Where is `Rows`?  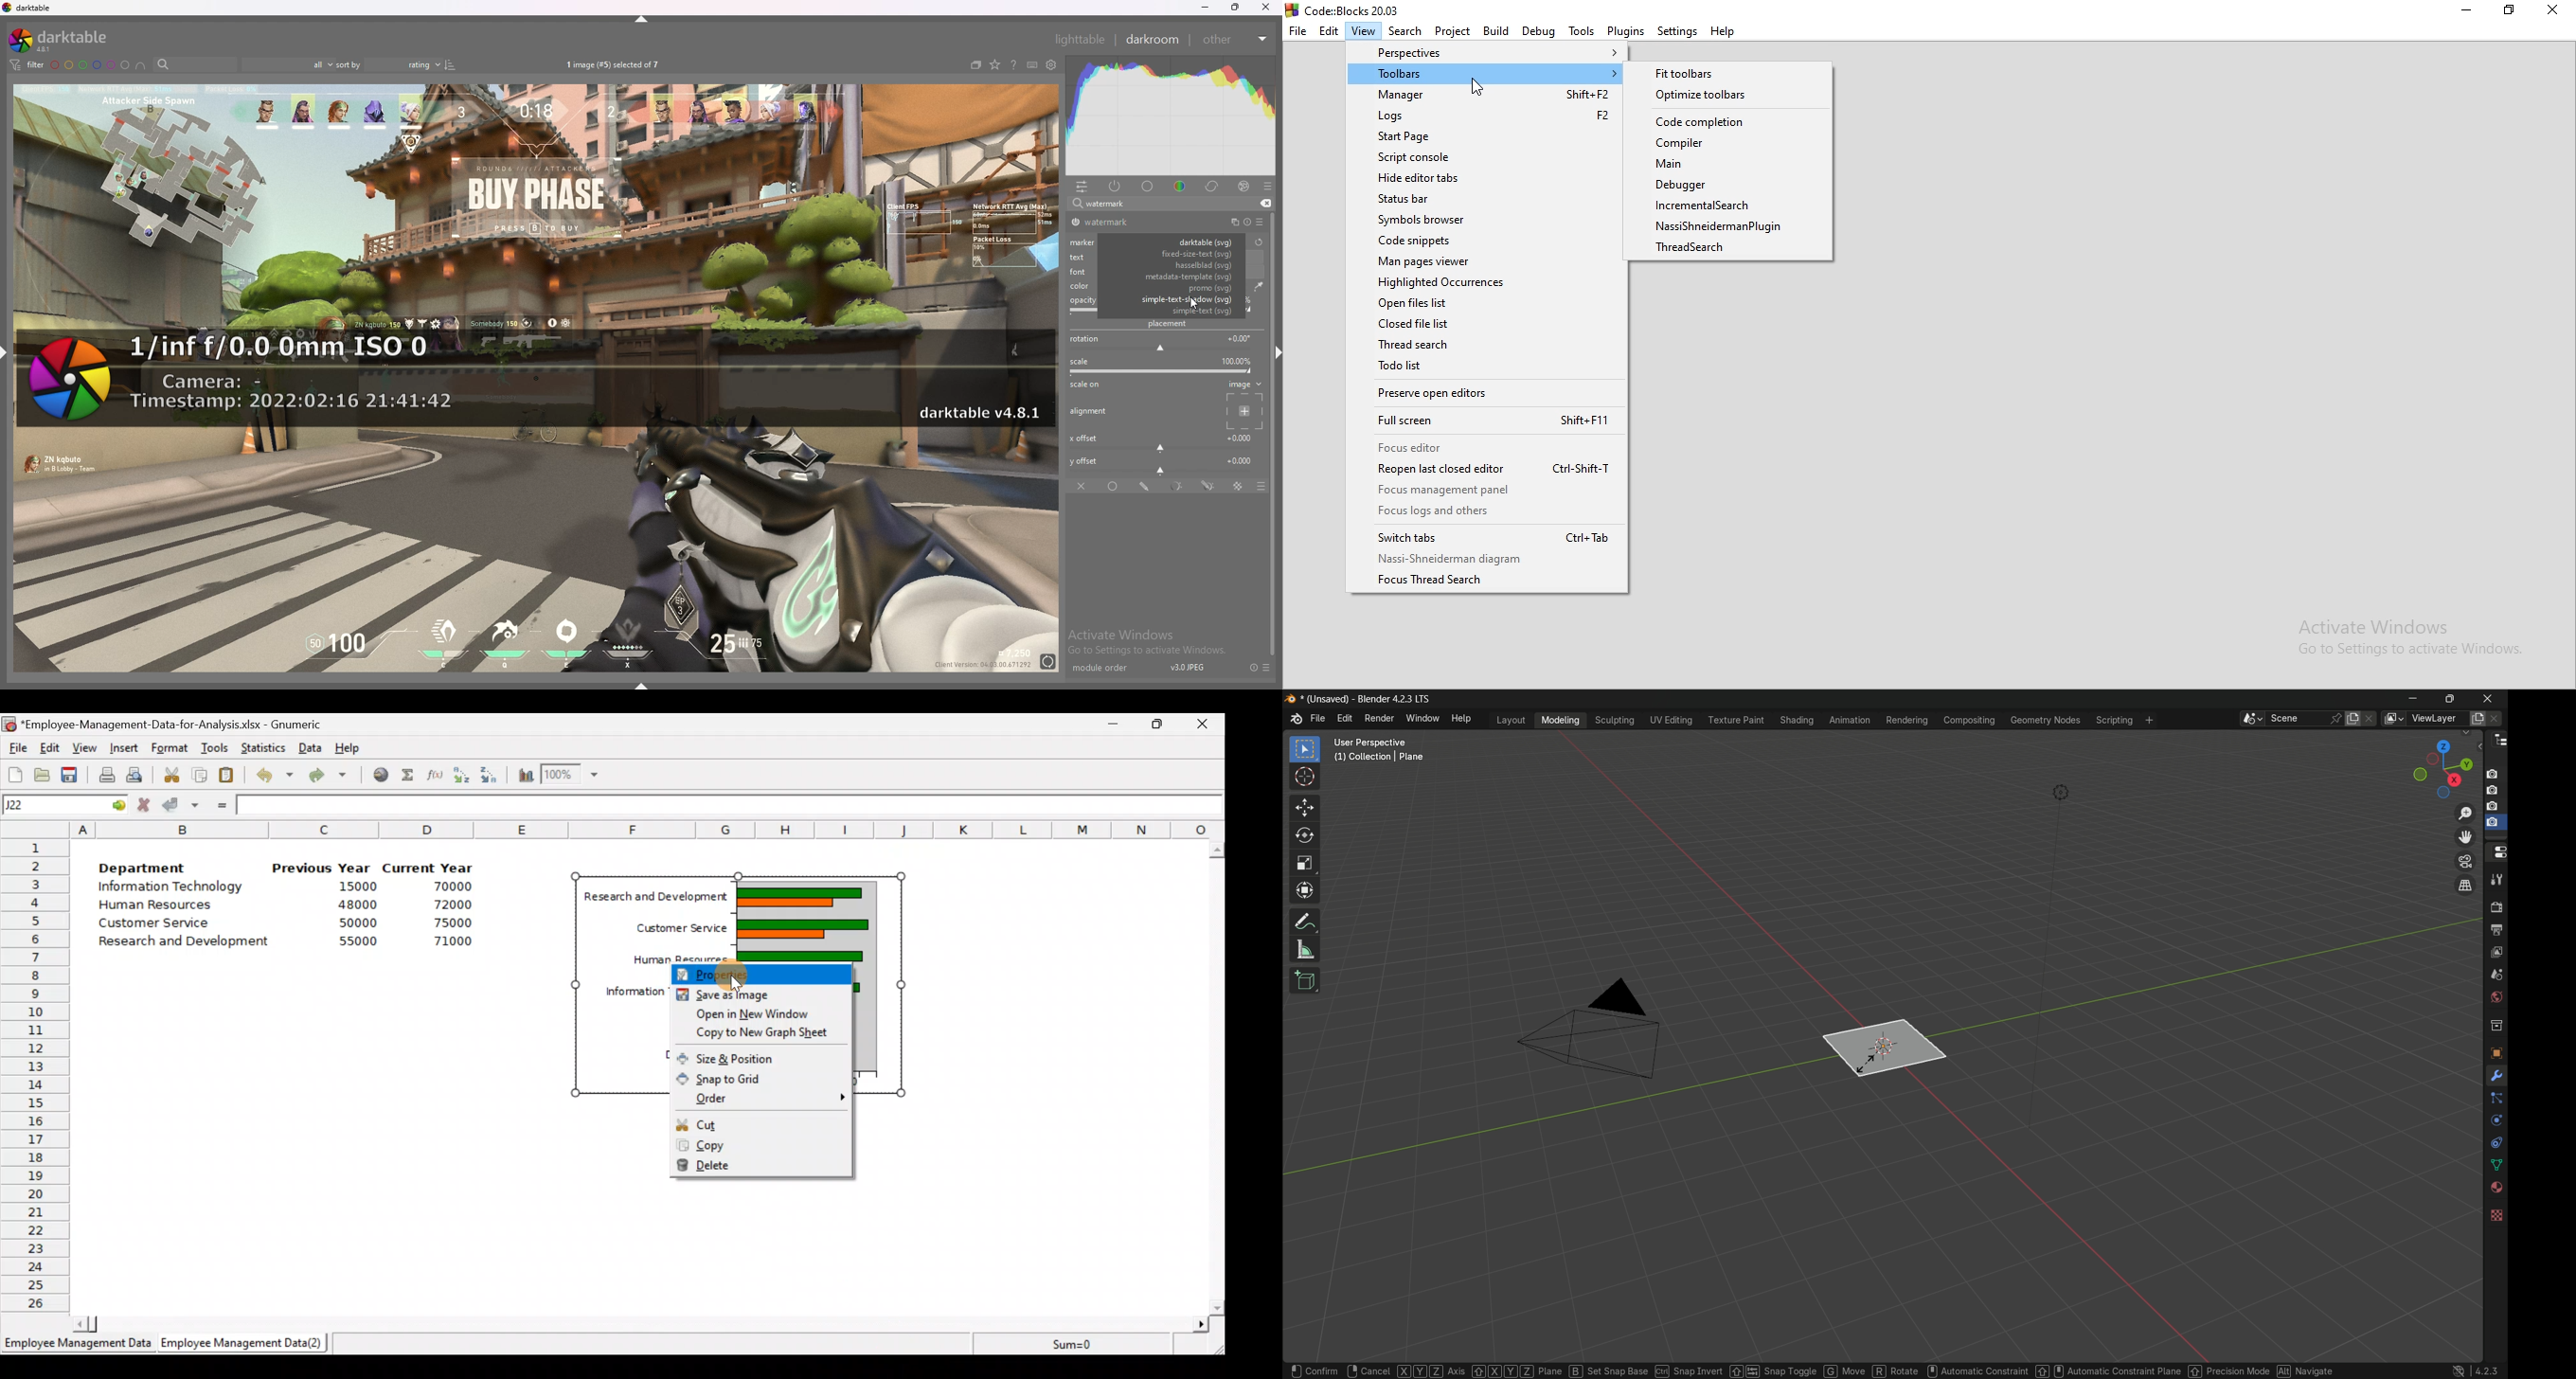 Rows is located at coordinates (36, 1076).